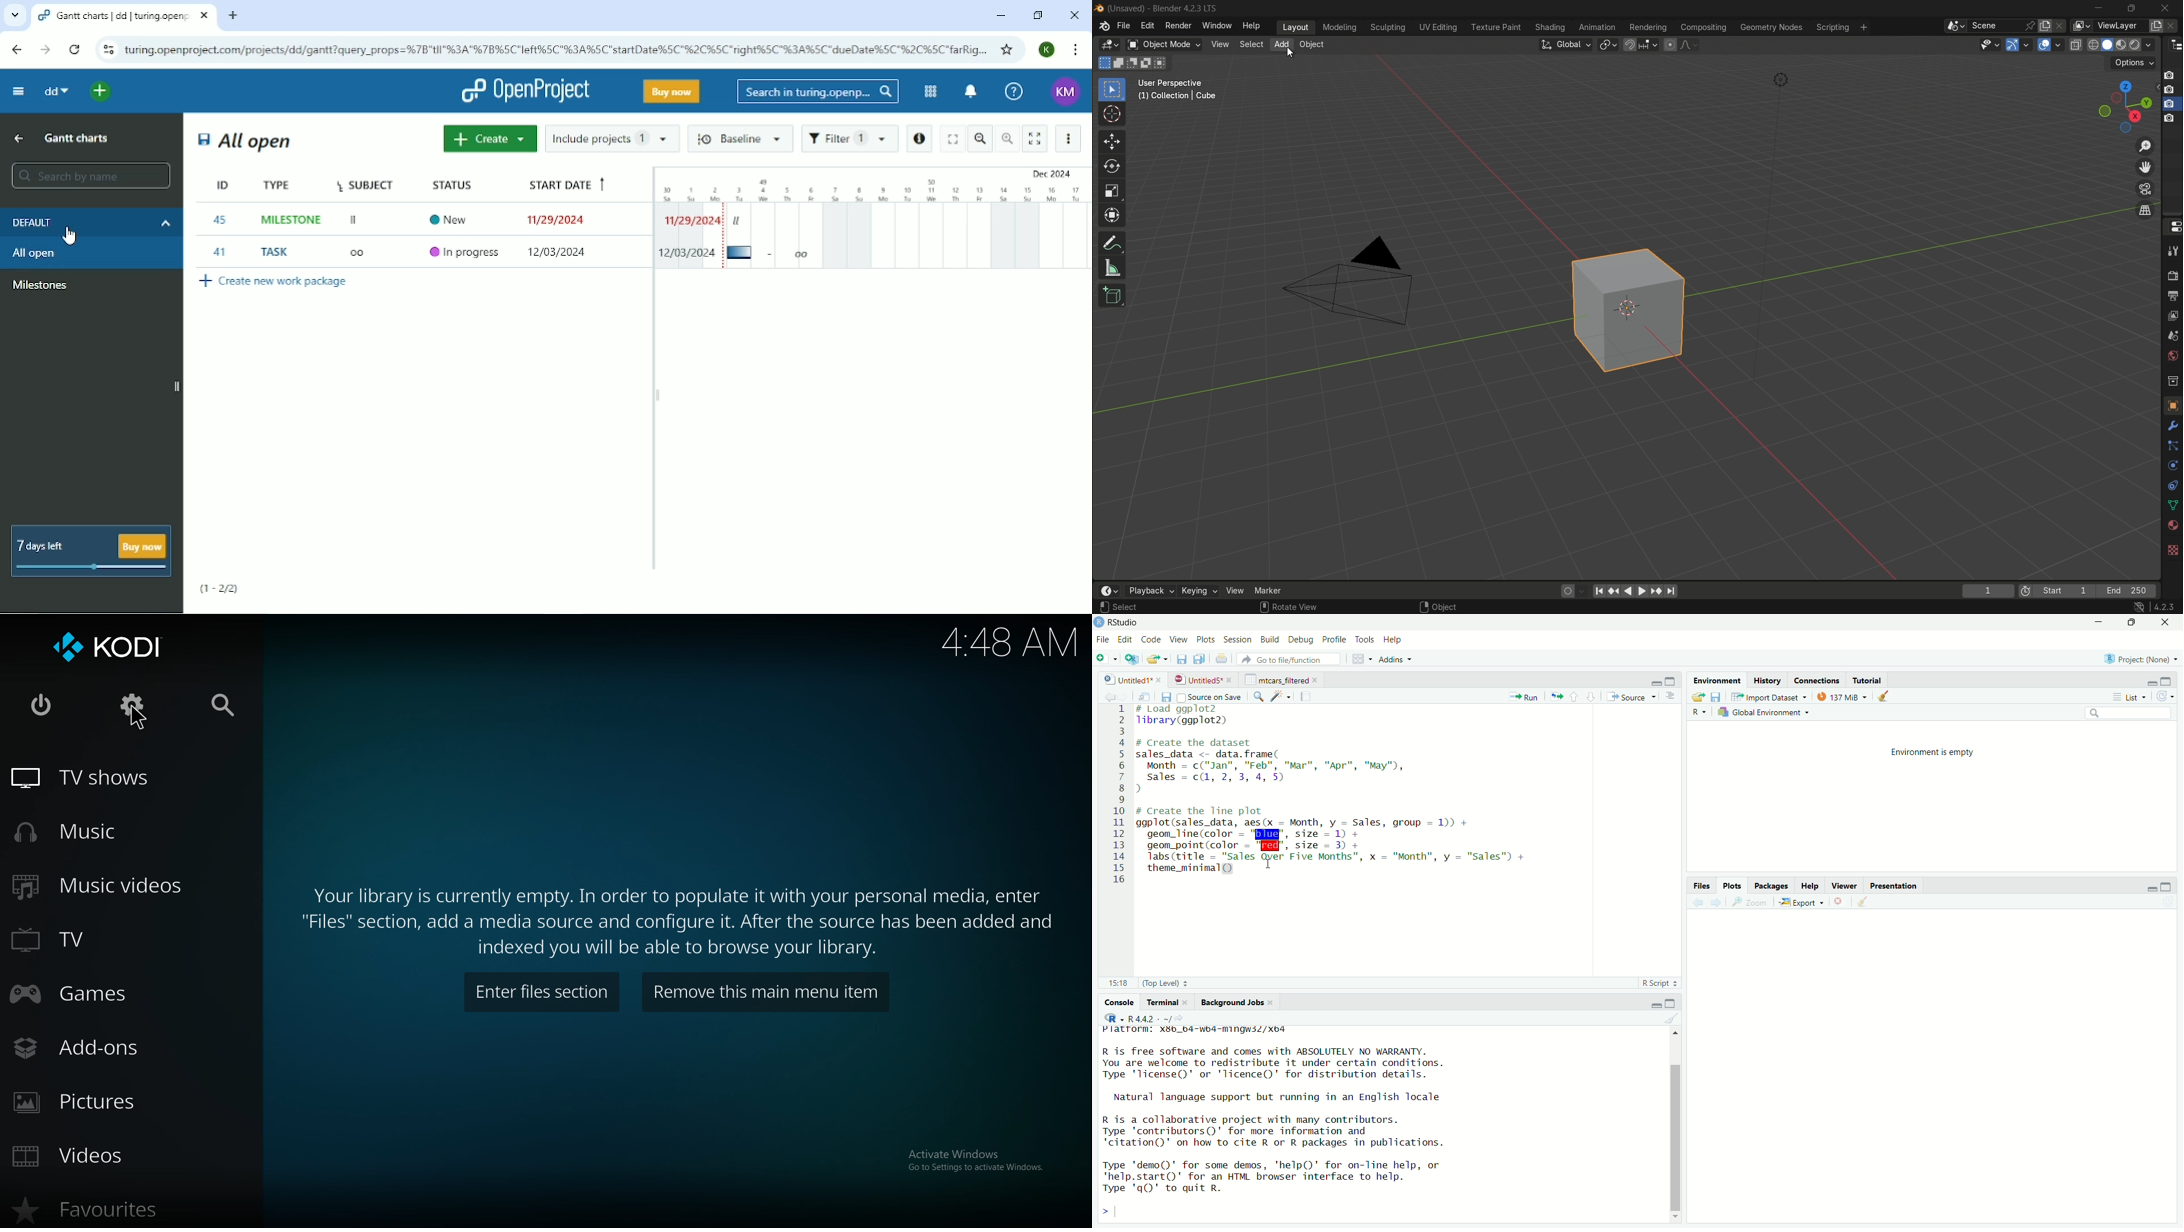 This screenshot has height=1232, width=2184. Describe the element at coordinates (230, 703) in the screenshot. I see `search` at that location.